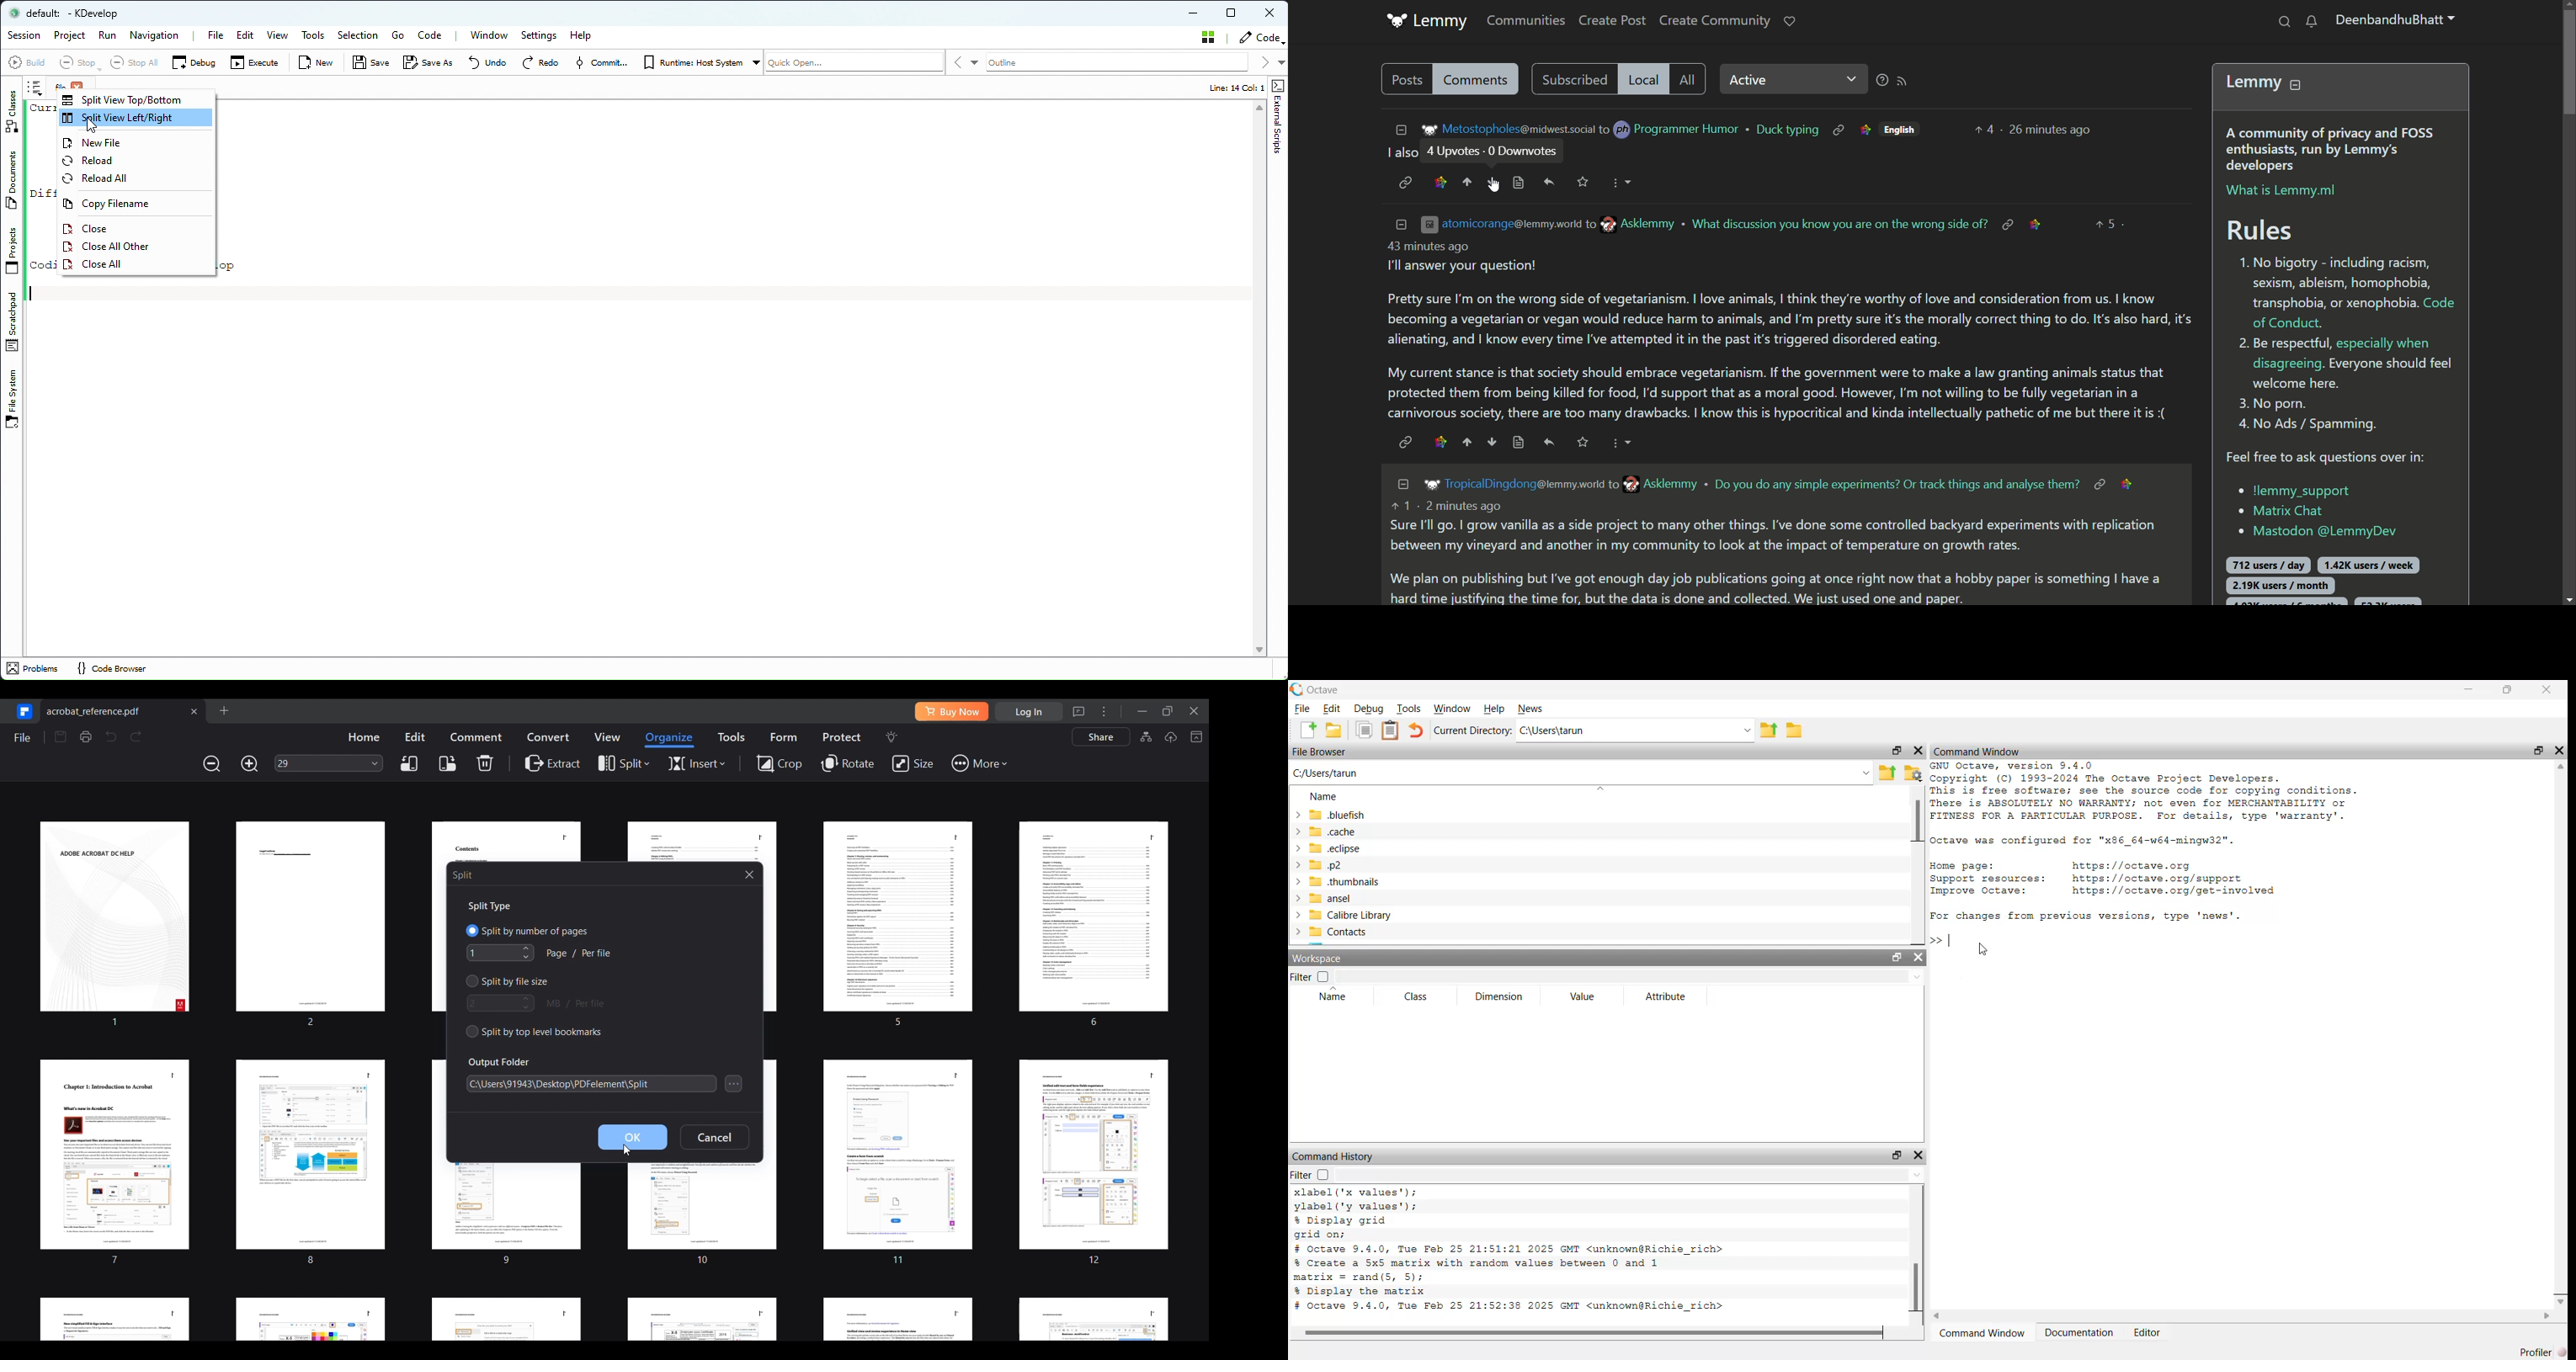  I want to click on highlight, so click(1439, 182).